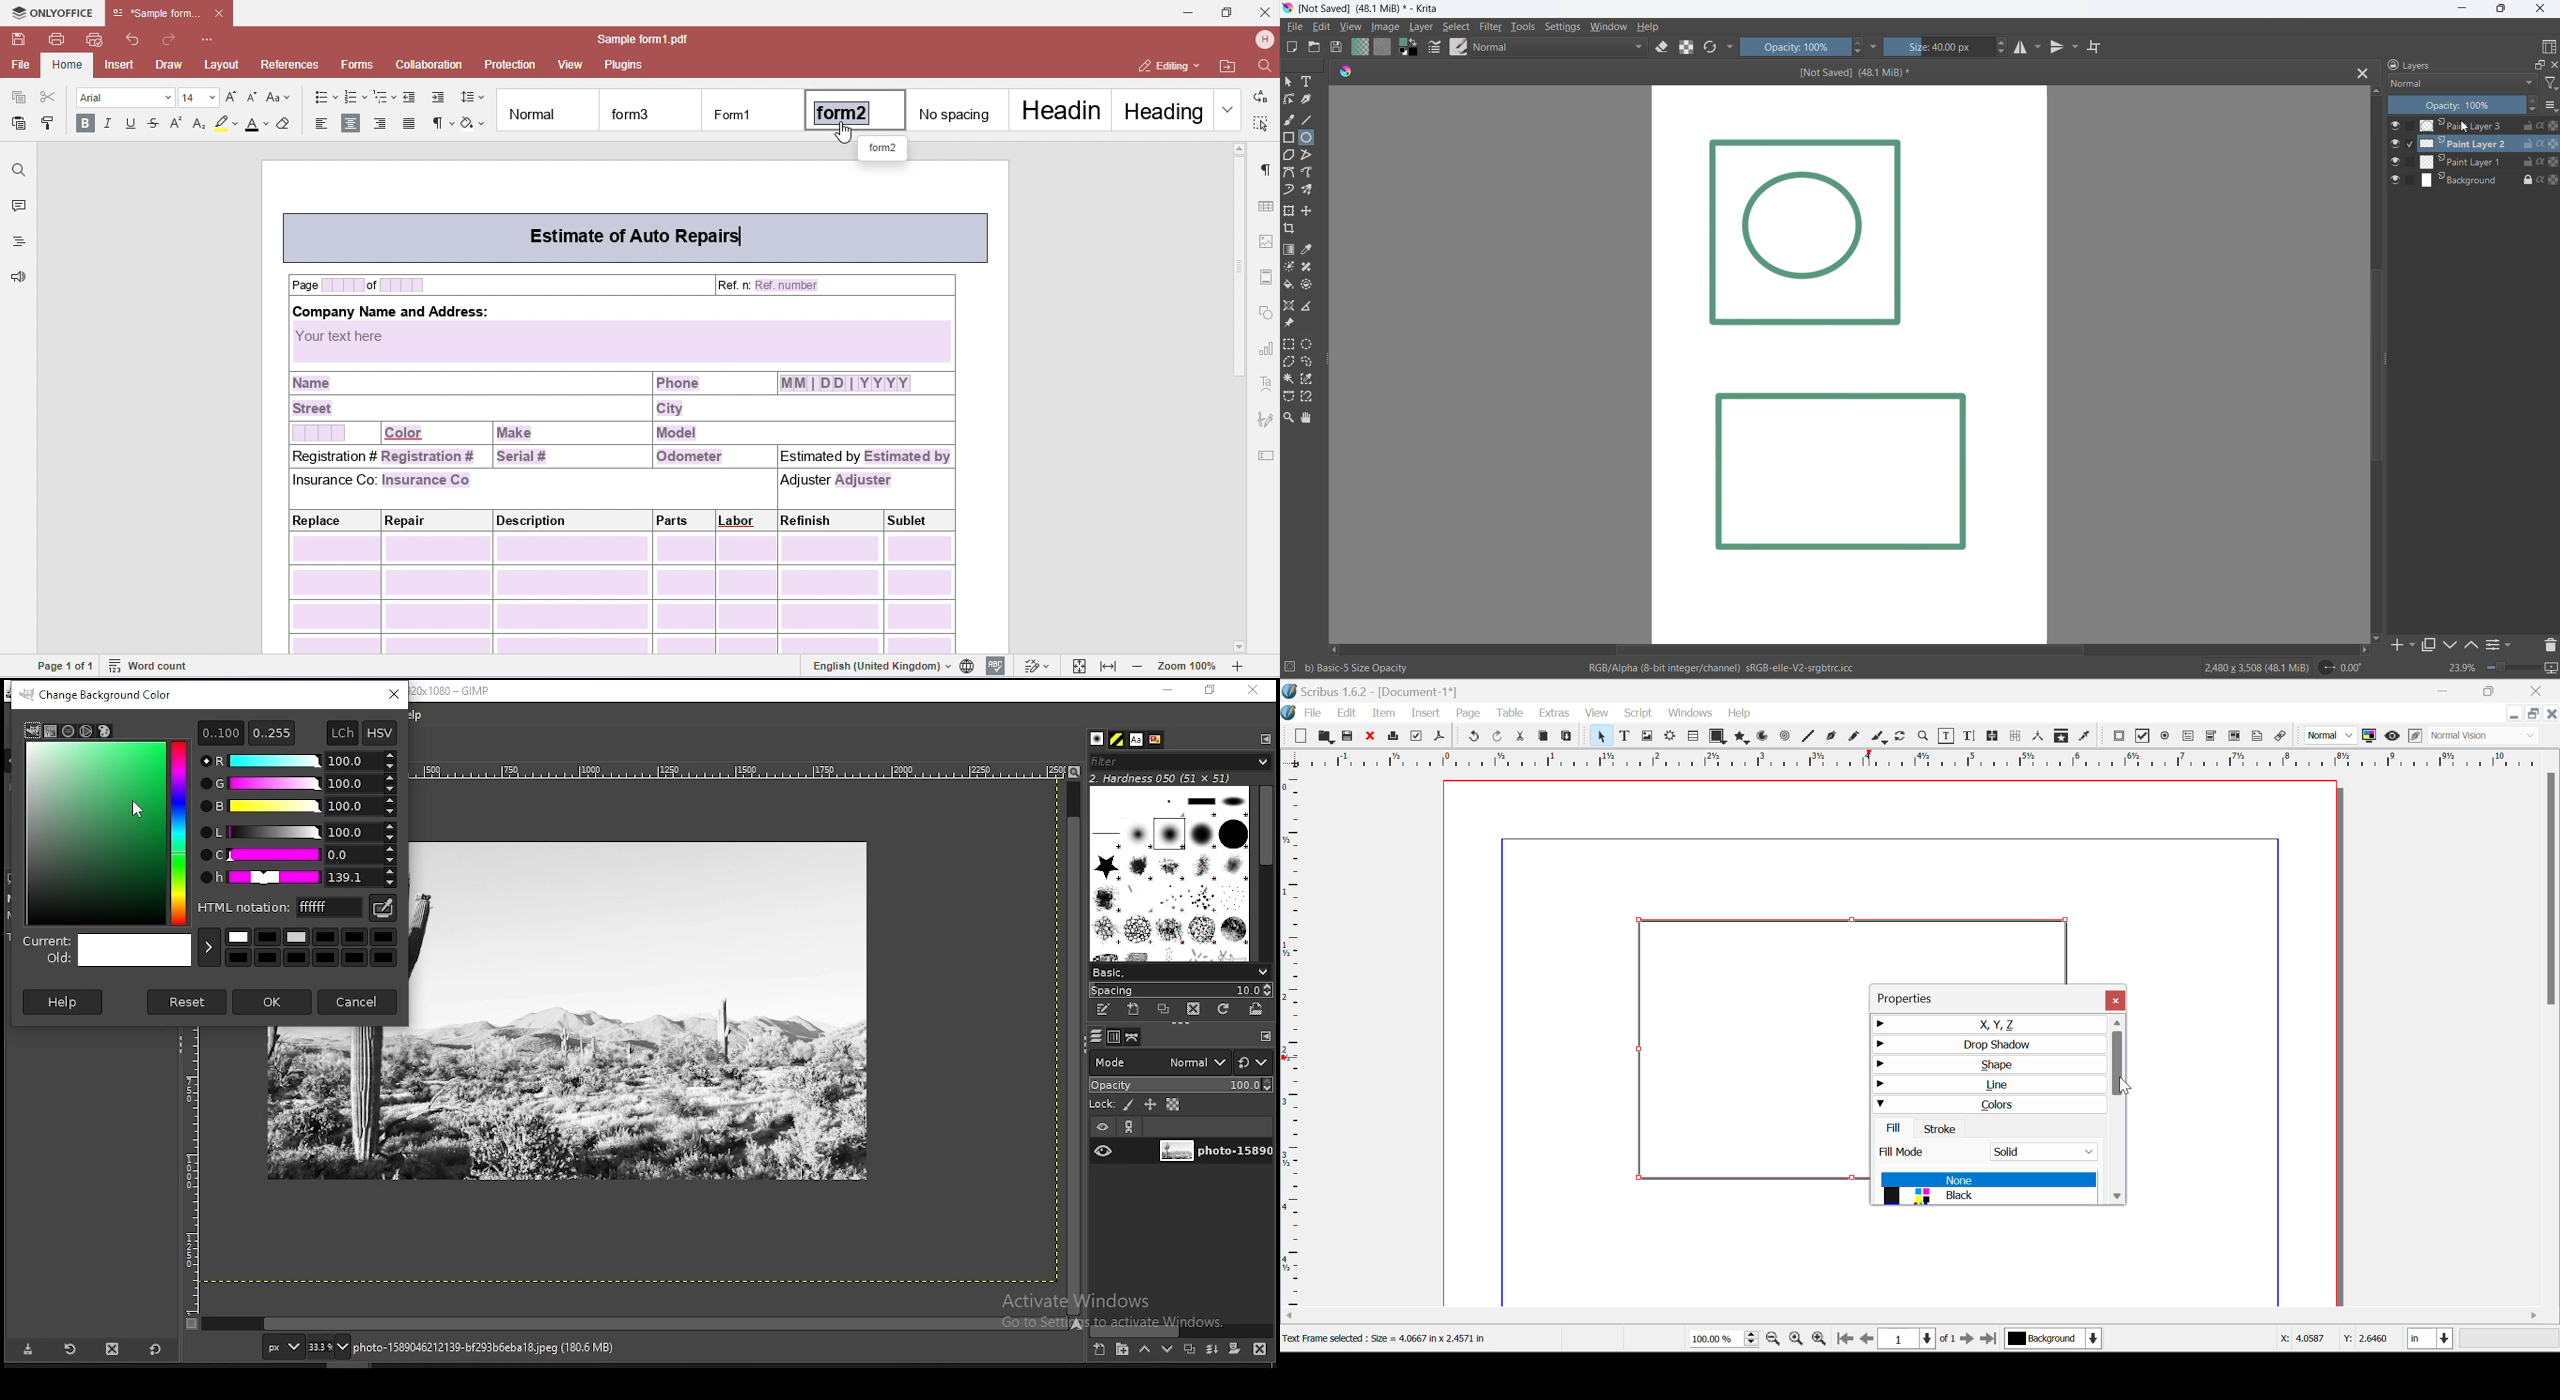  I want to click on Pdf Listbox, so click(2233, 736).